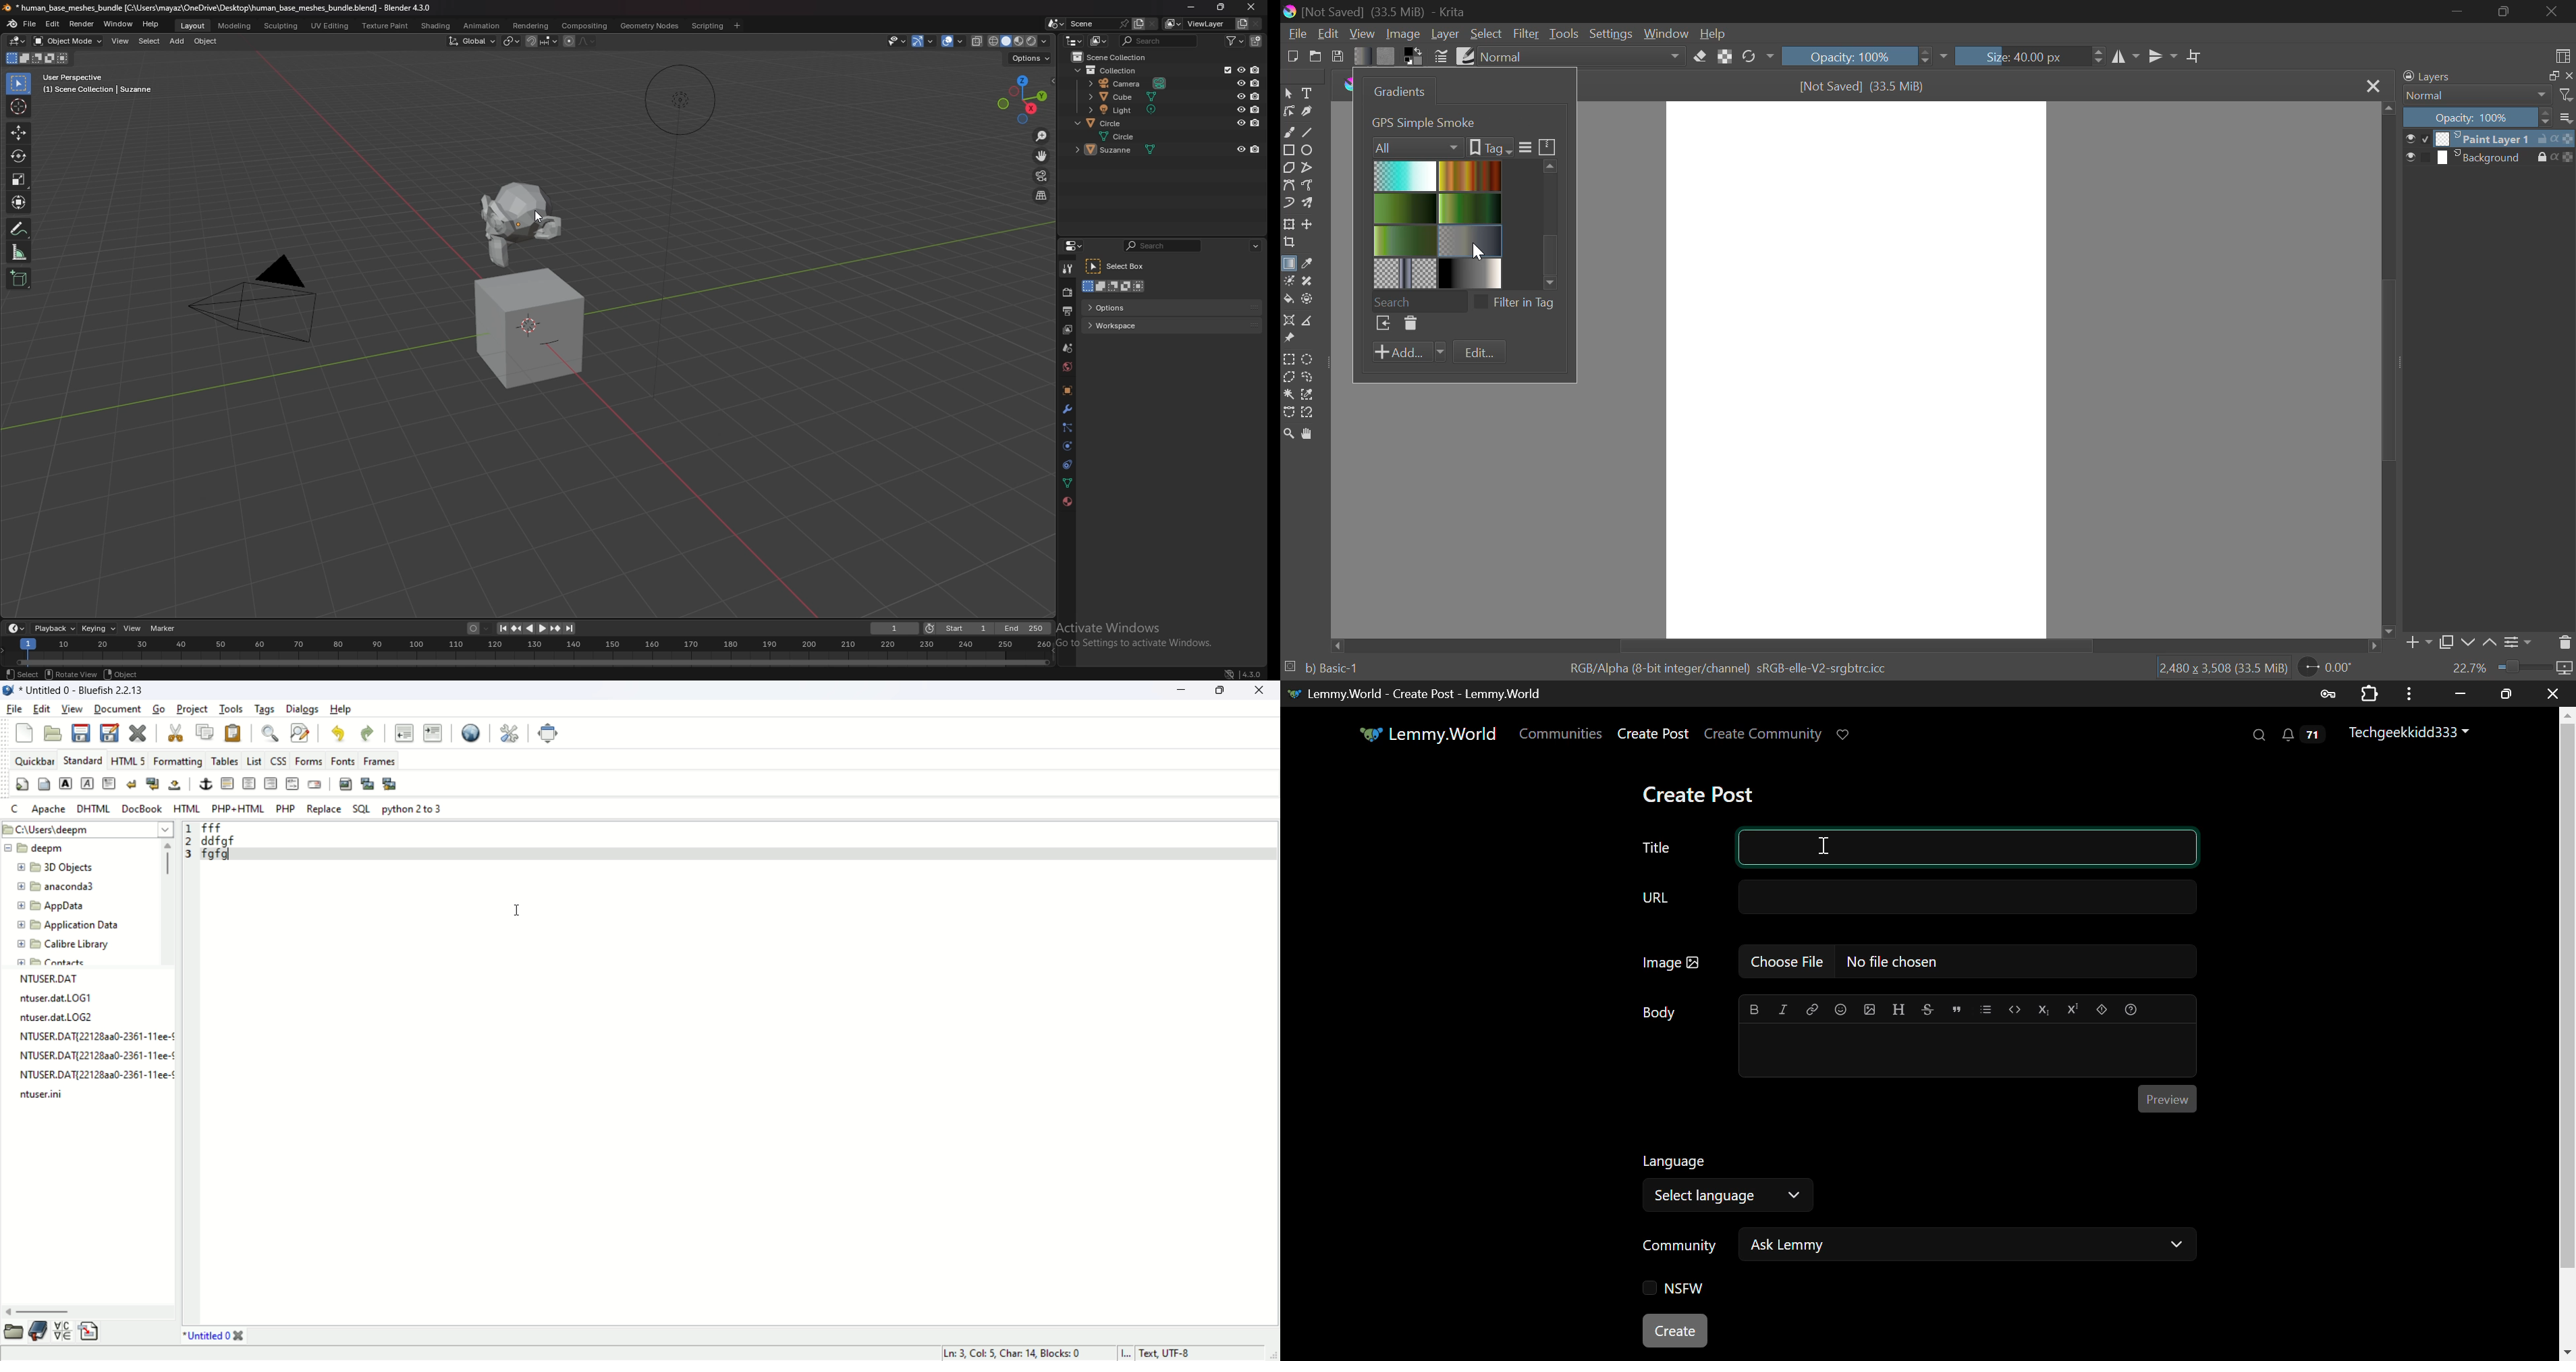 The image size is (2576, 1372). What do you see at coordinates (1306, 166) in the screenshot?
I see `Polyline` at bounding box center [1306, 166].